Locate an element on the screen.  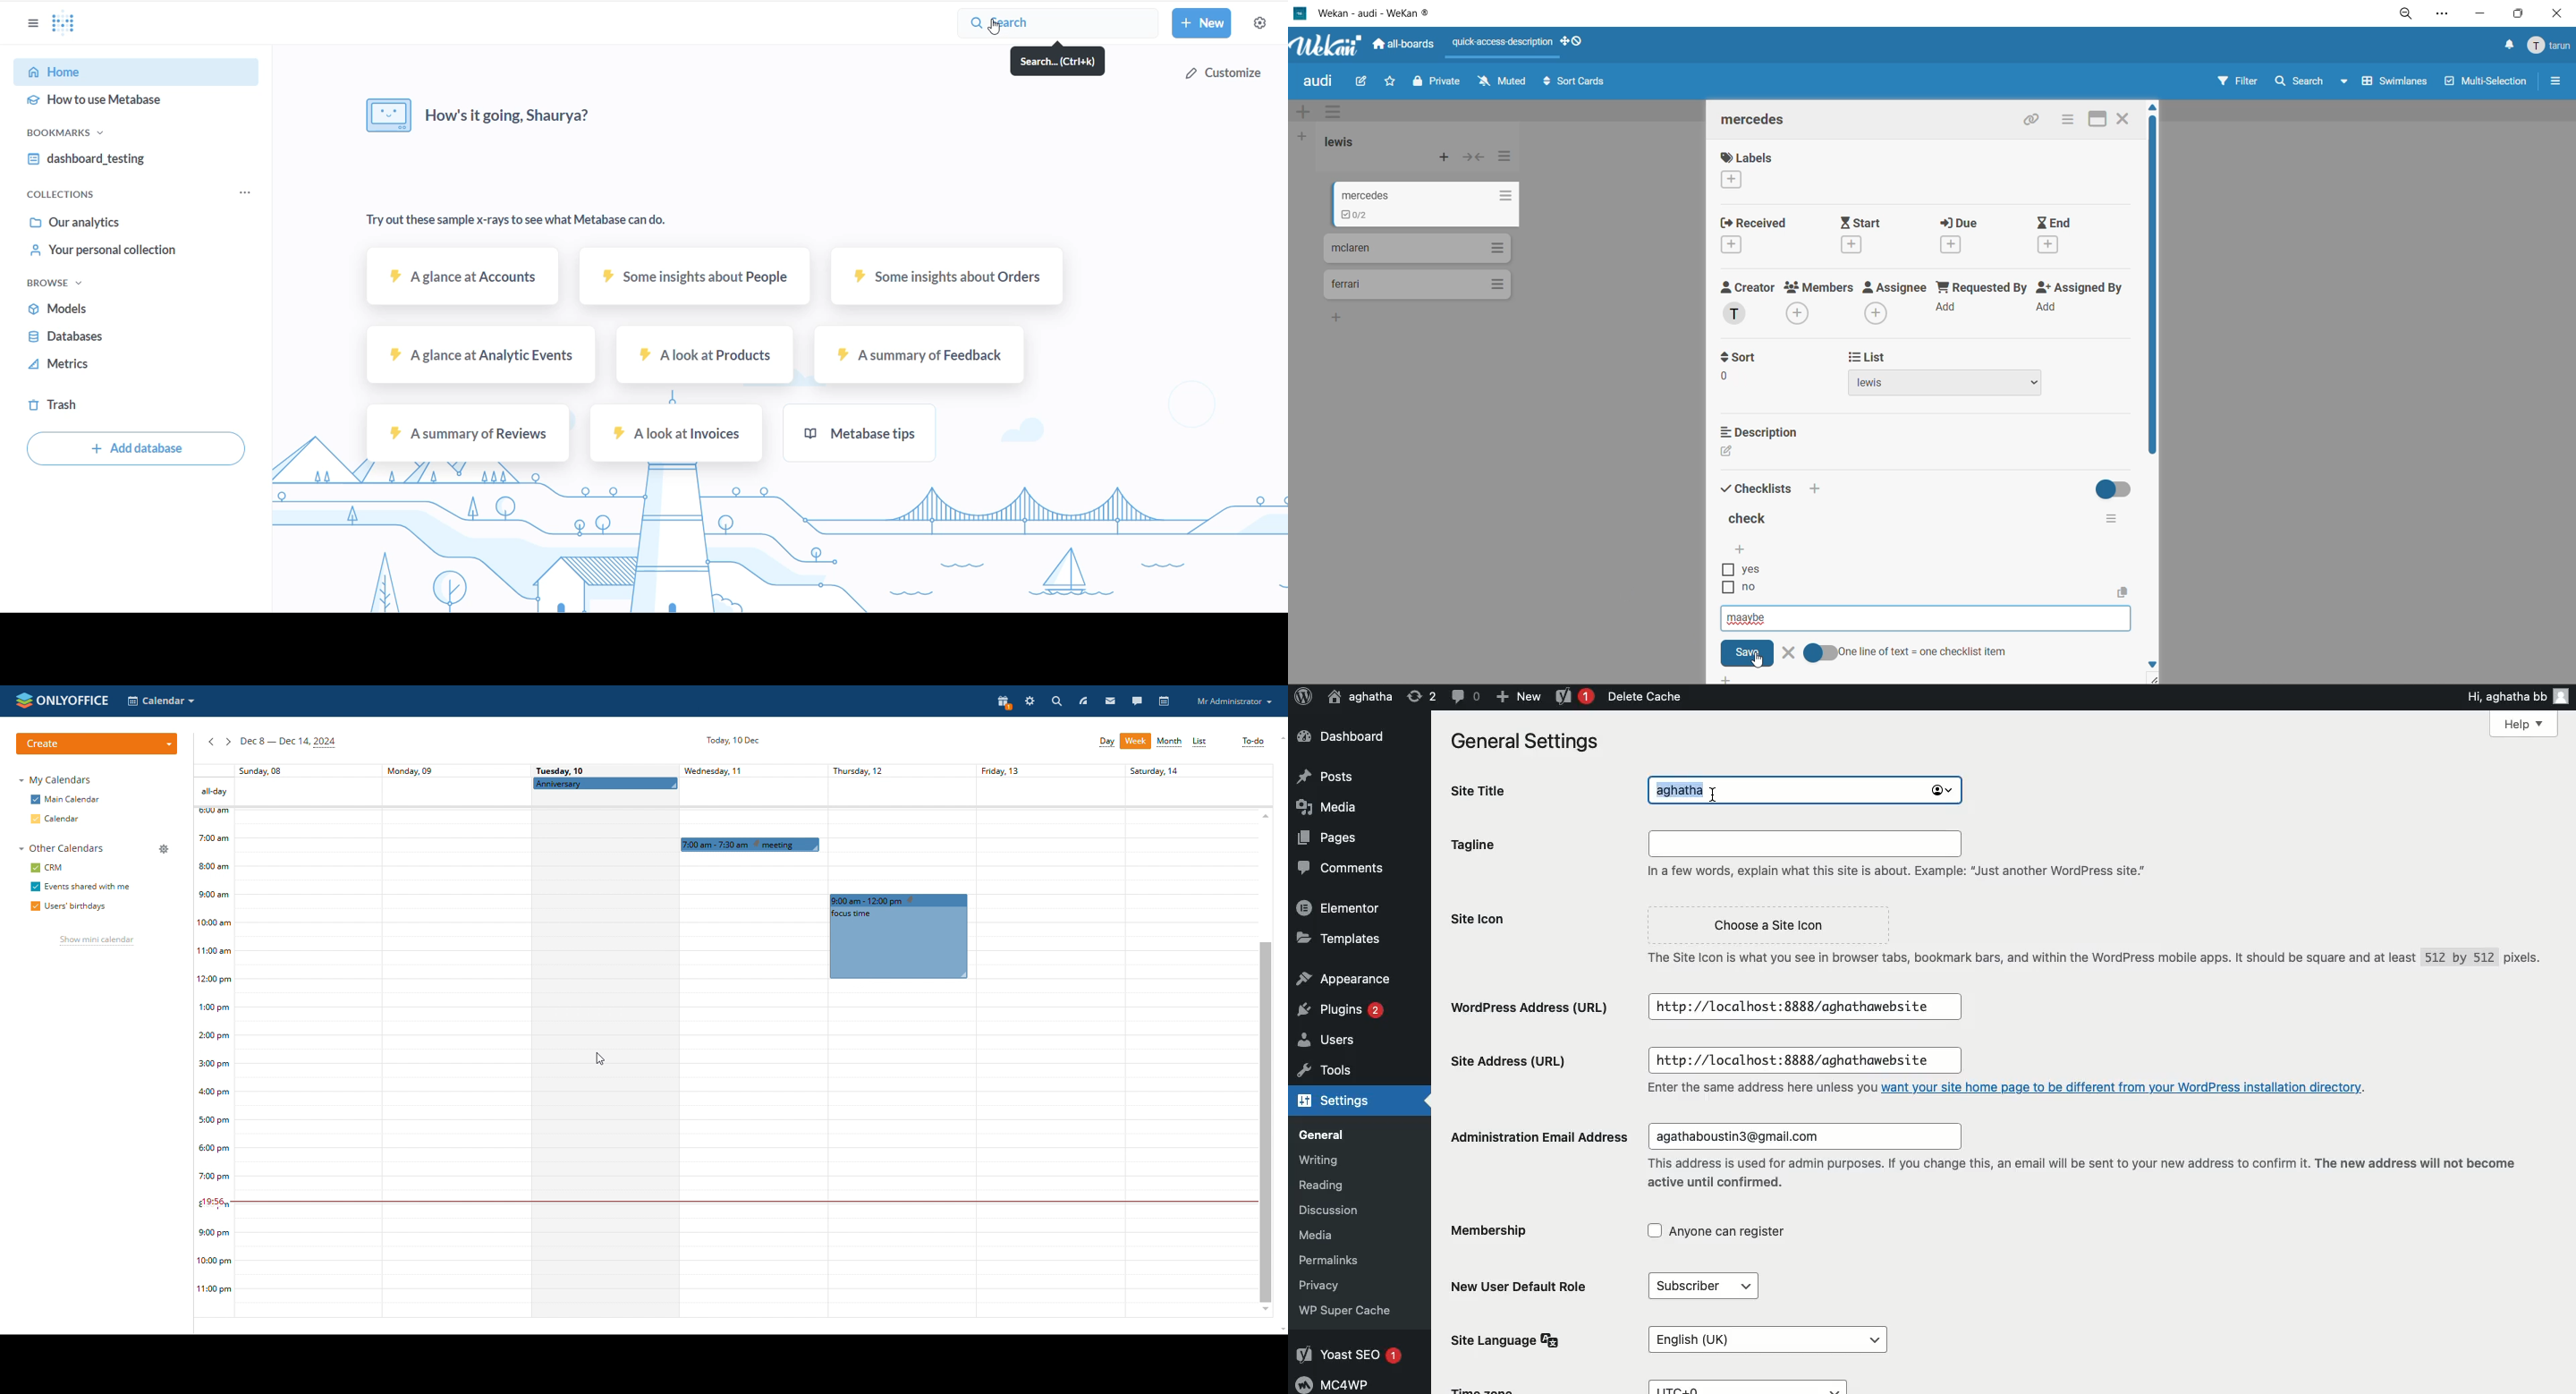
Add Start Time is located at coordinates (1853, 244).